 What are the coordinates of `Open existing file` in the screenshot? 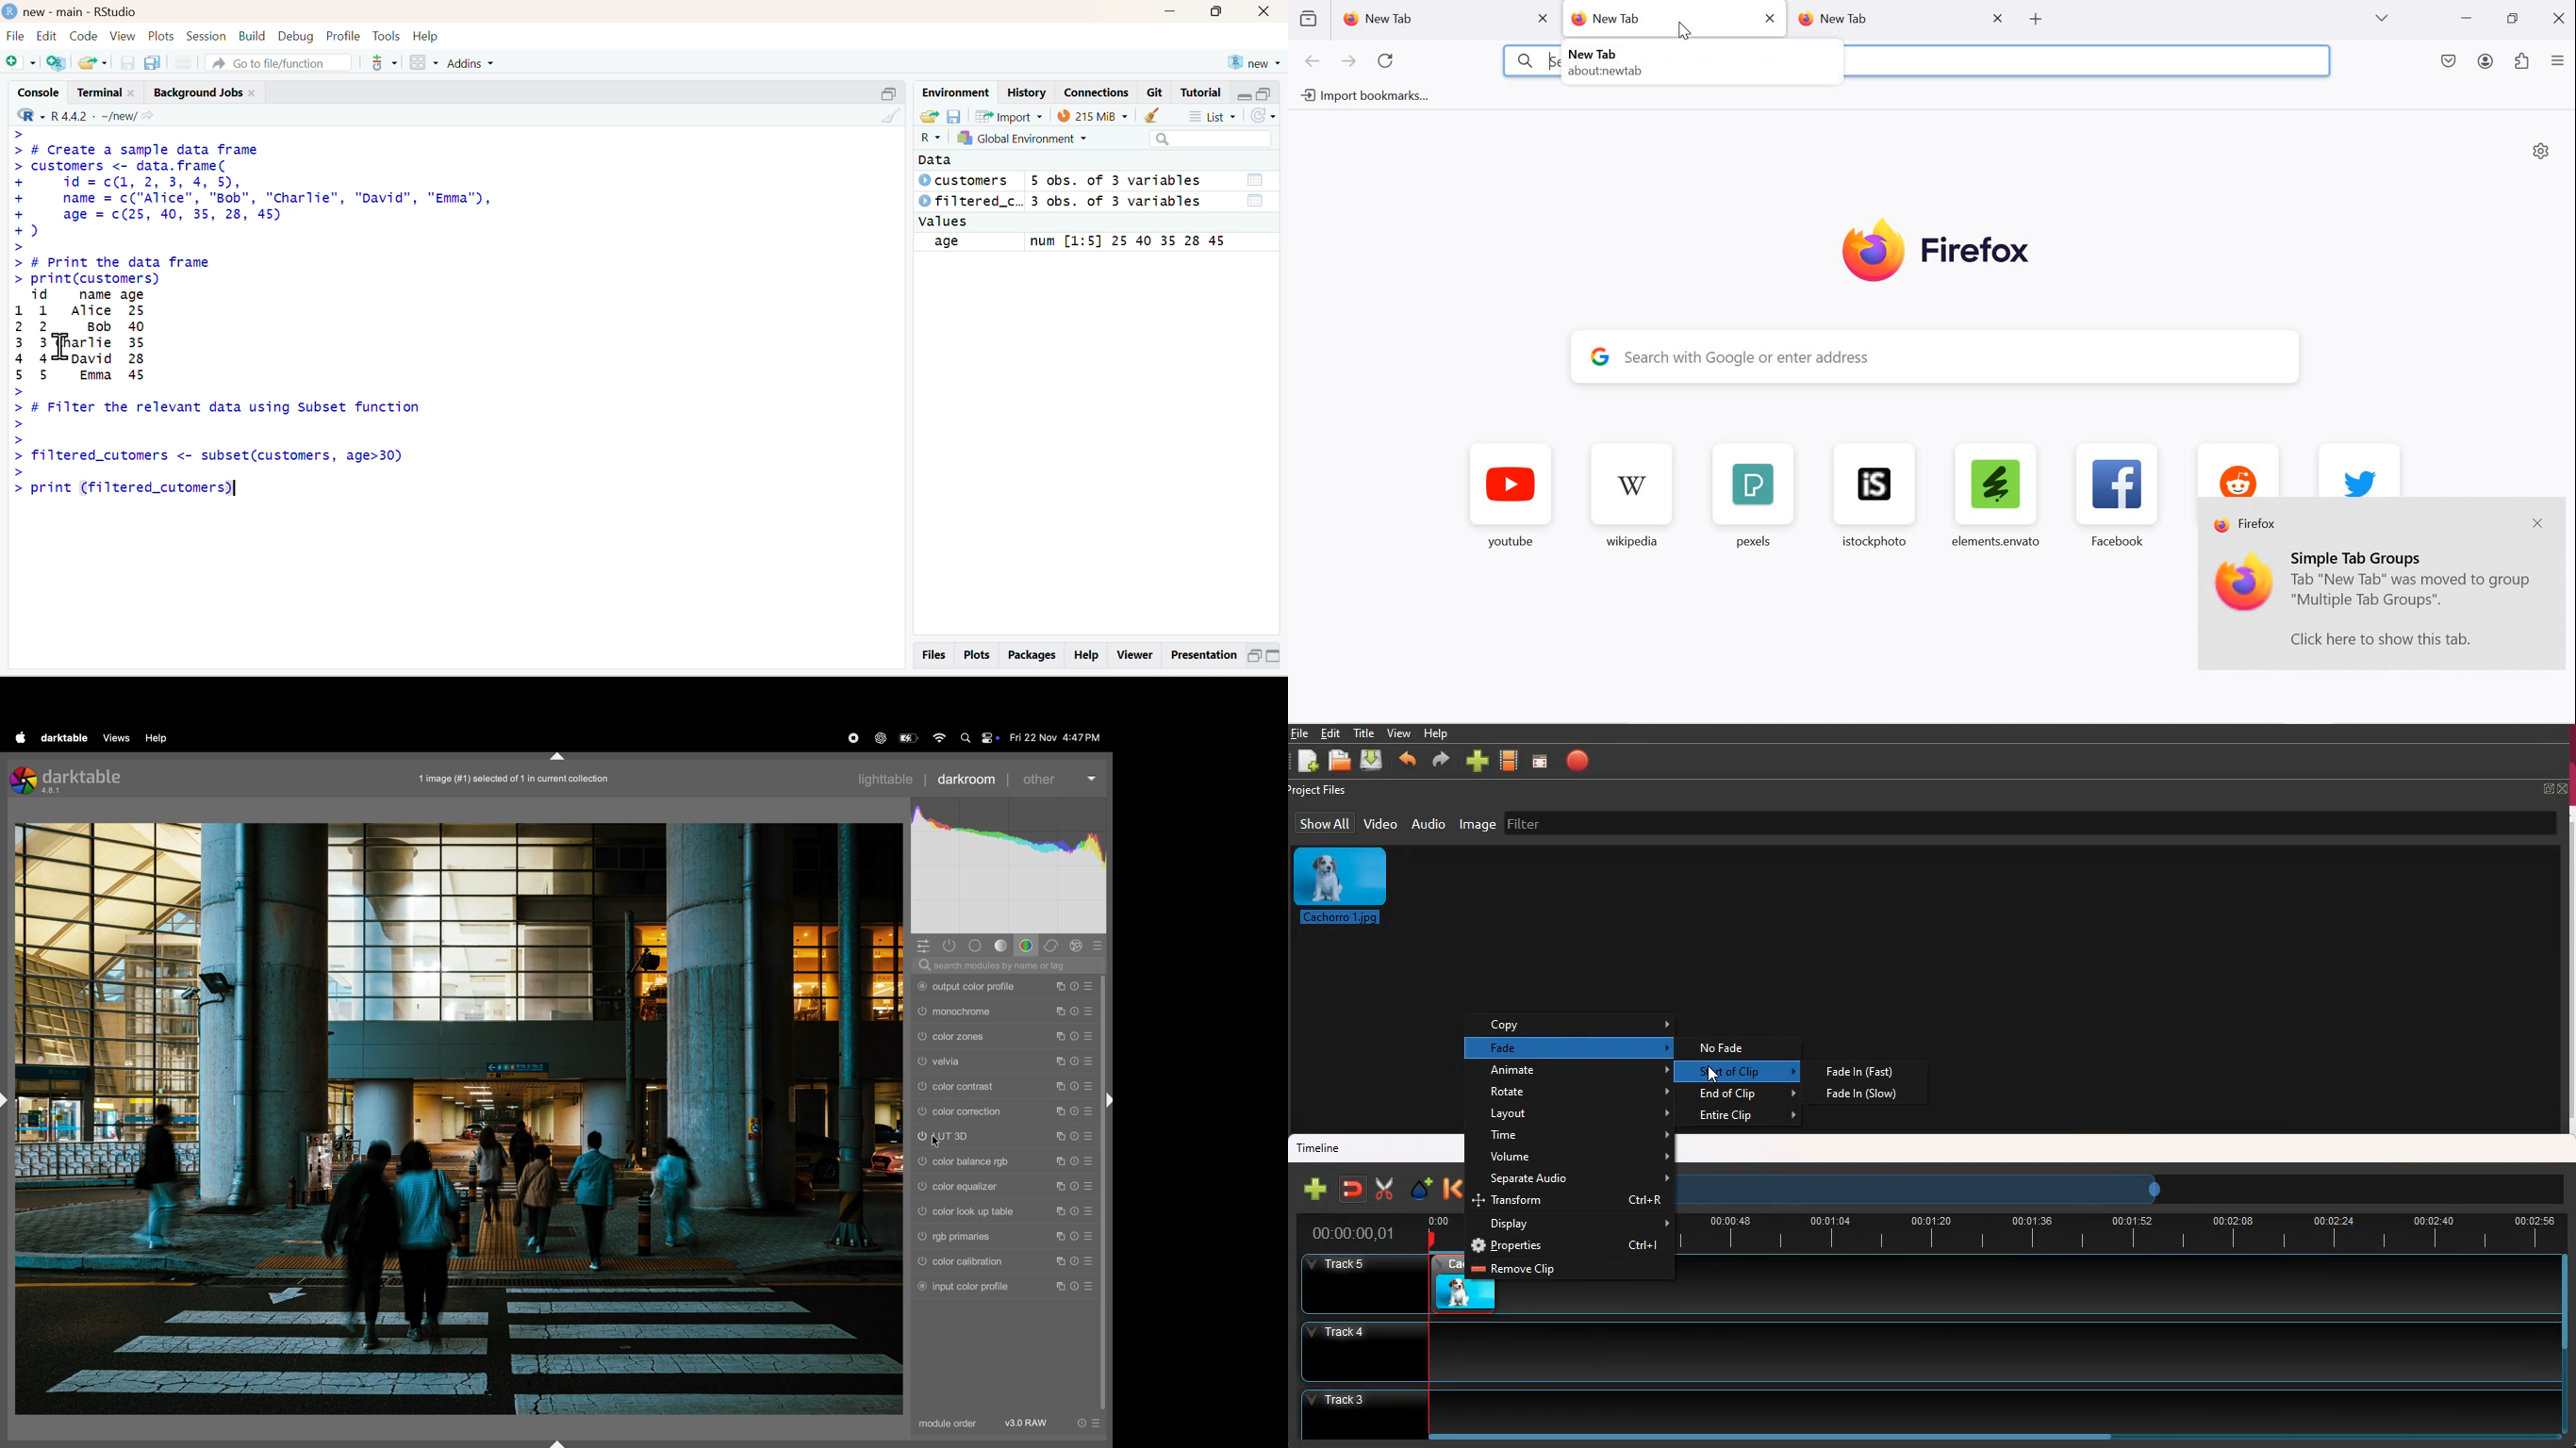 It's located at (95, 61).